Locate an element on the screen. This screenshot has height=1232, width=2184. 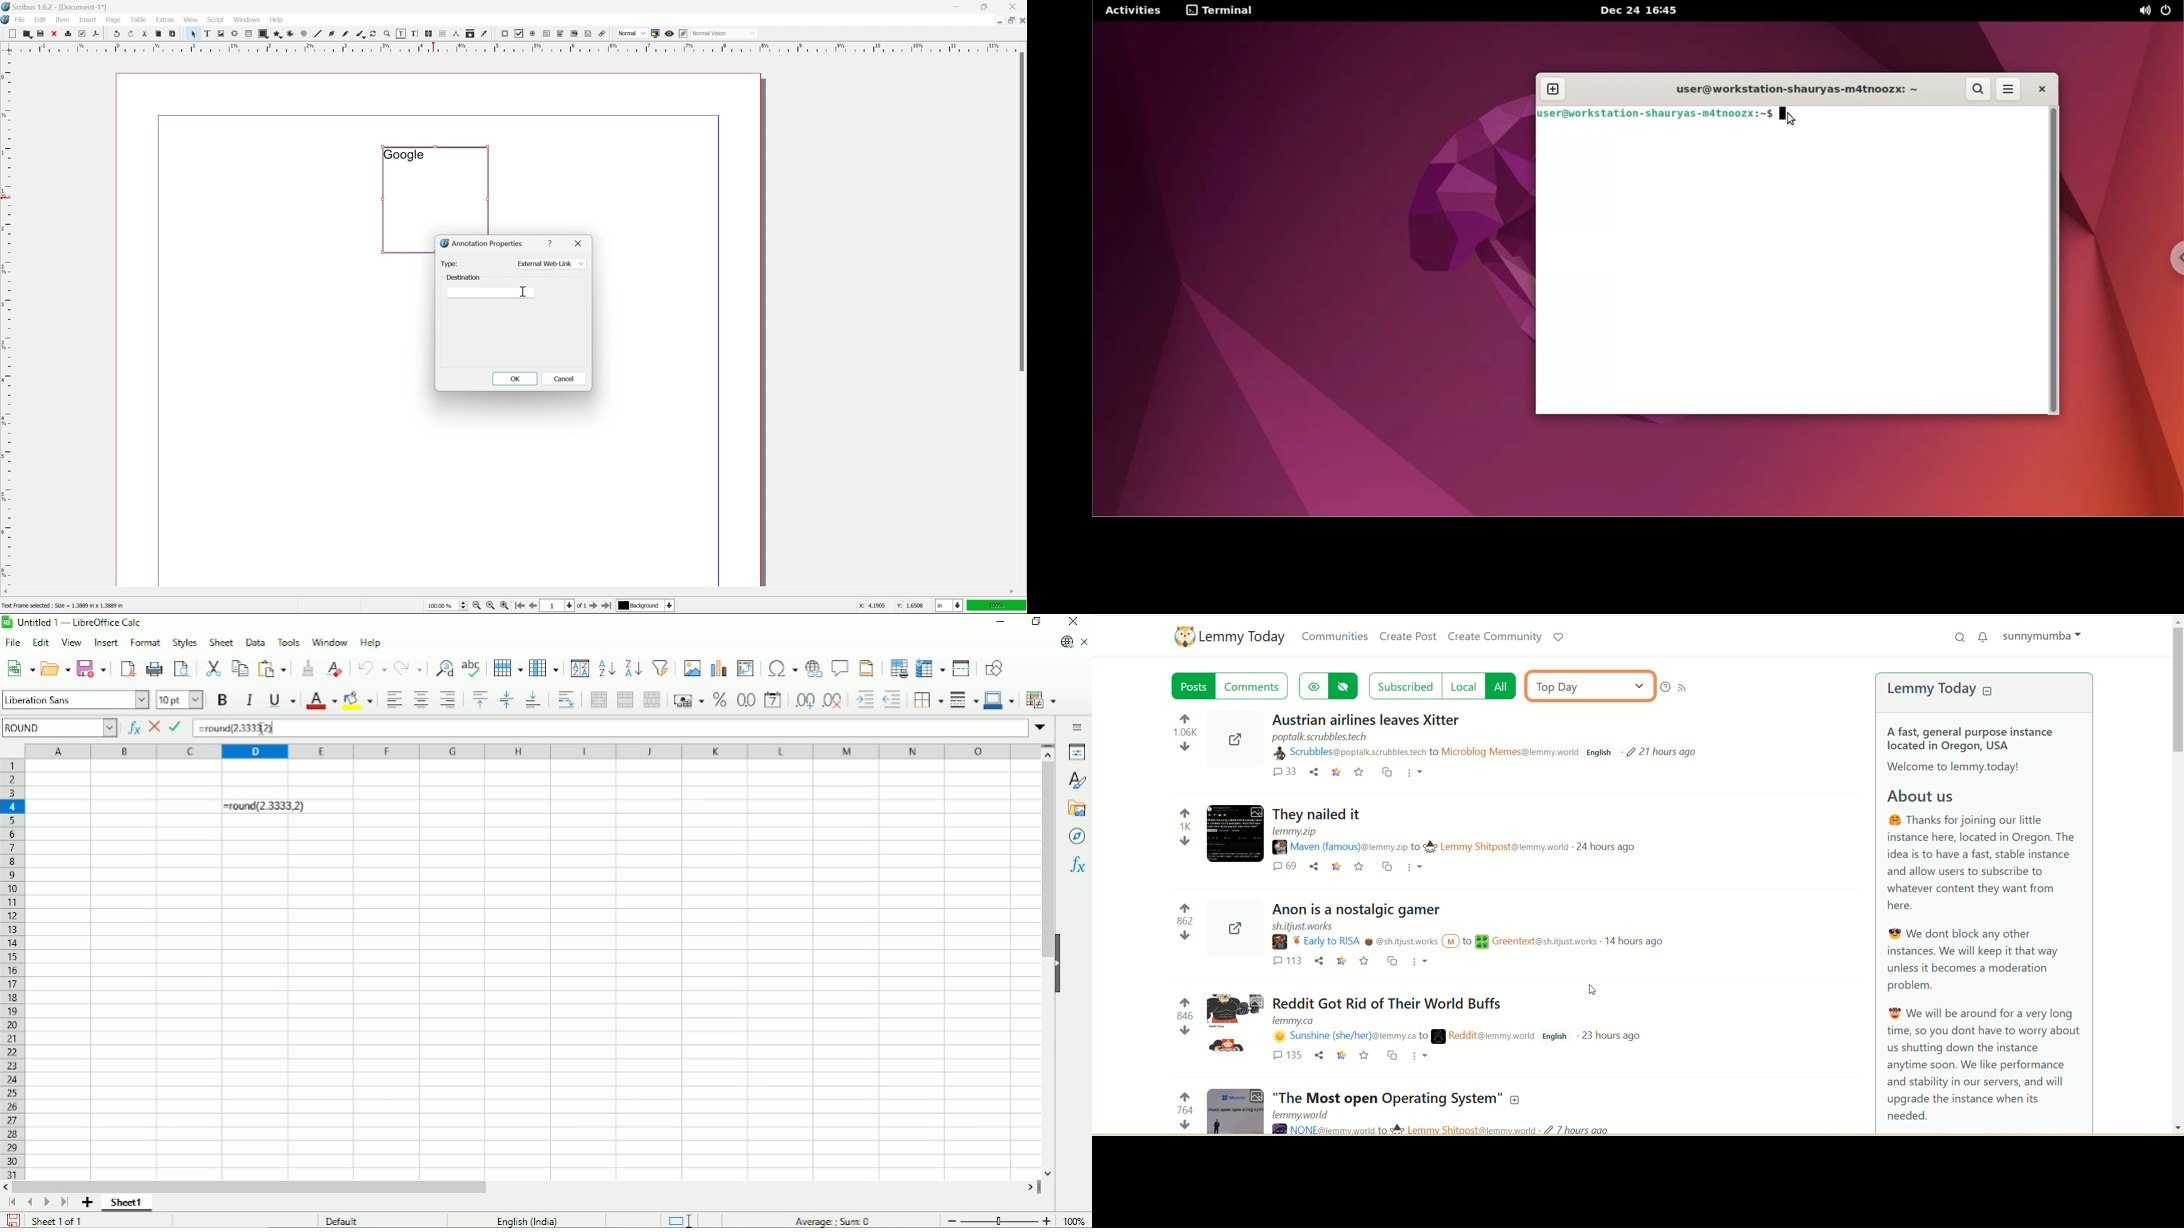
file is located at coordinates (20, 20).